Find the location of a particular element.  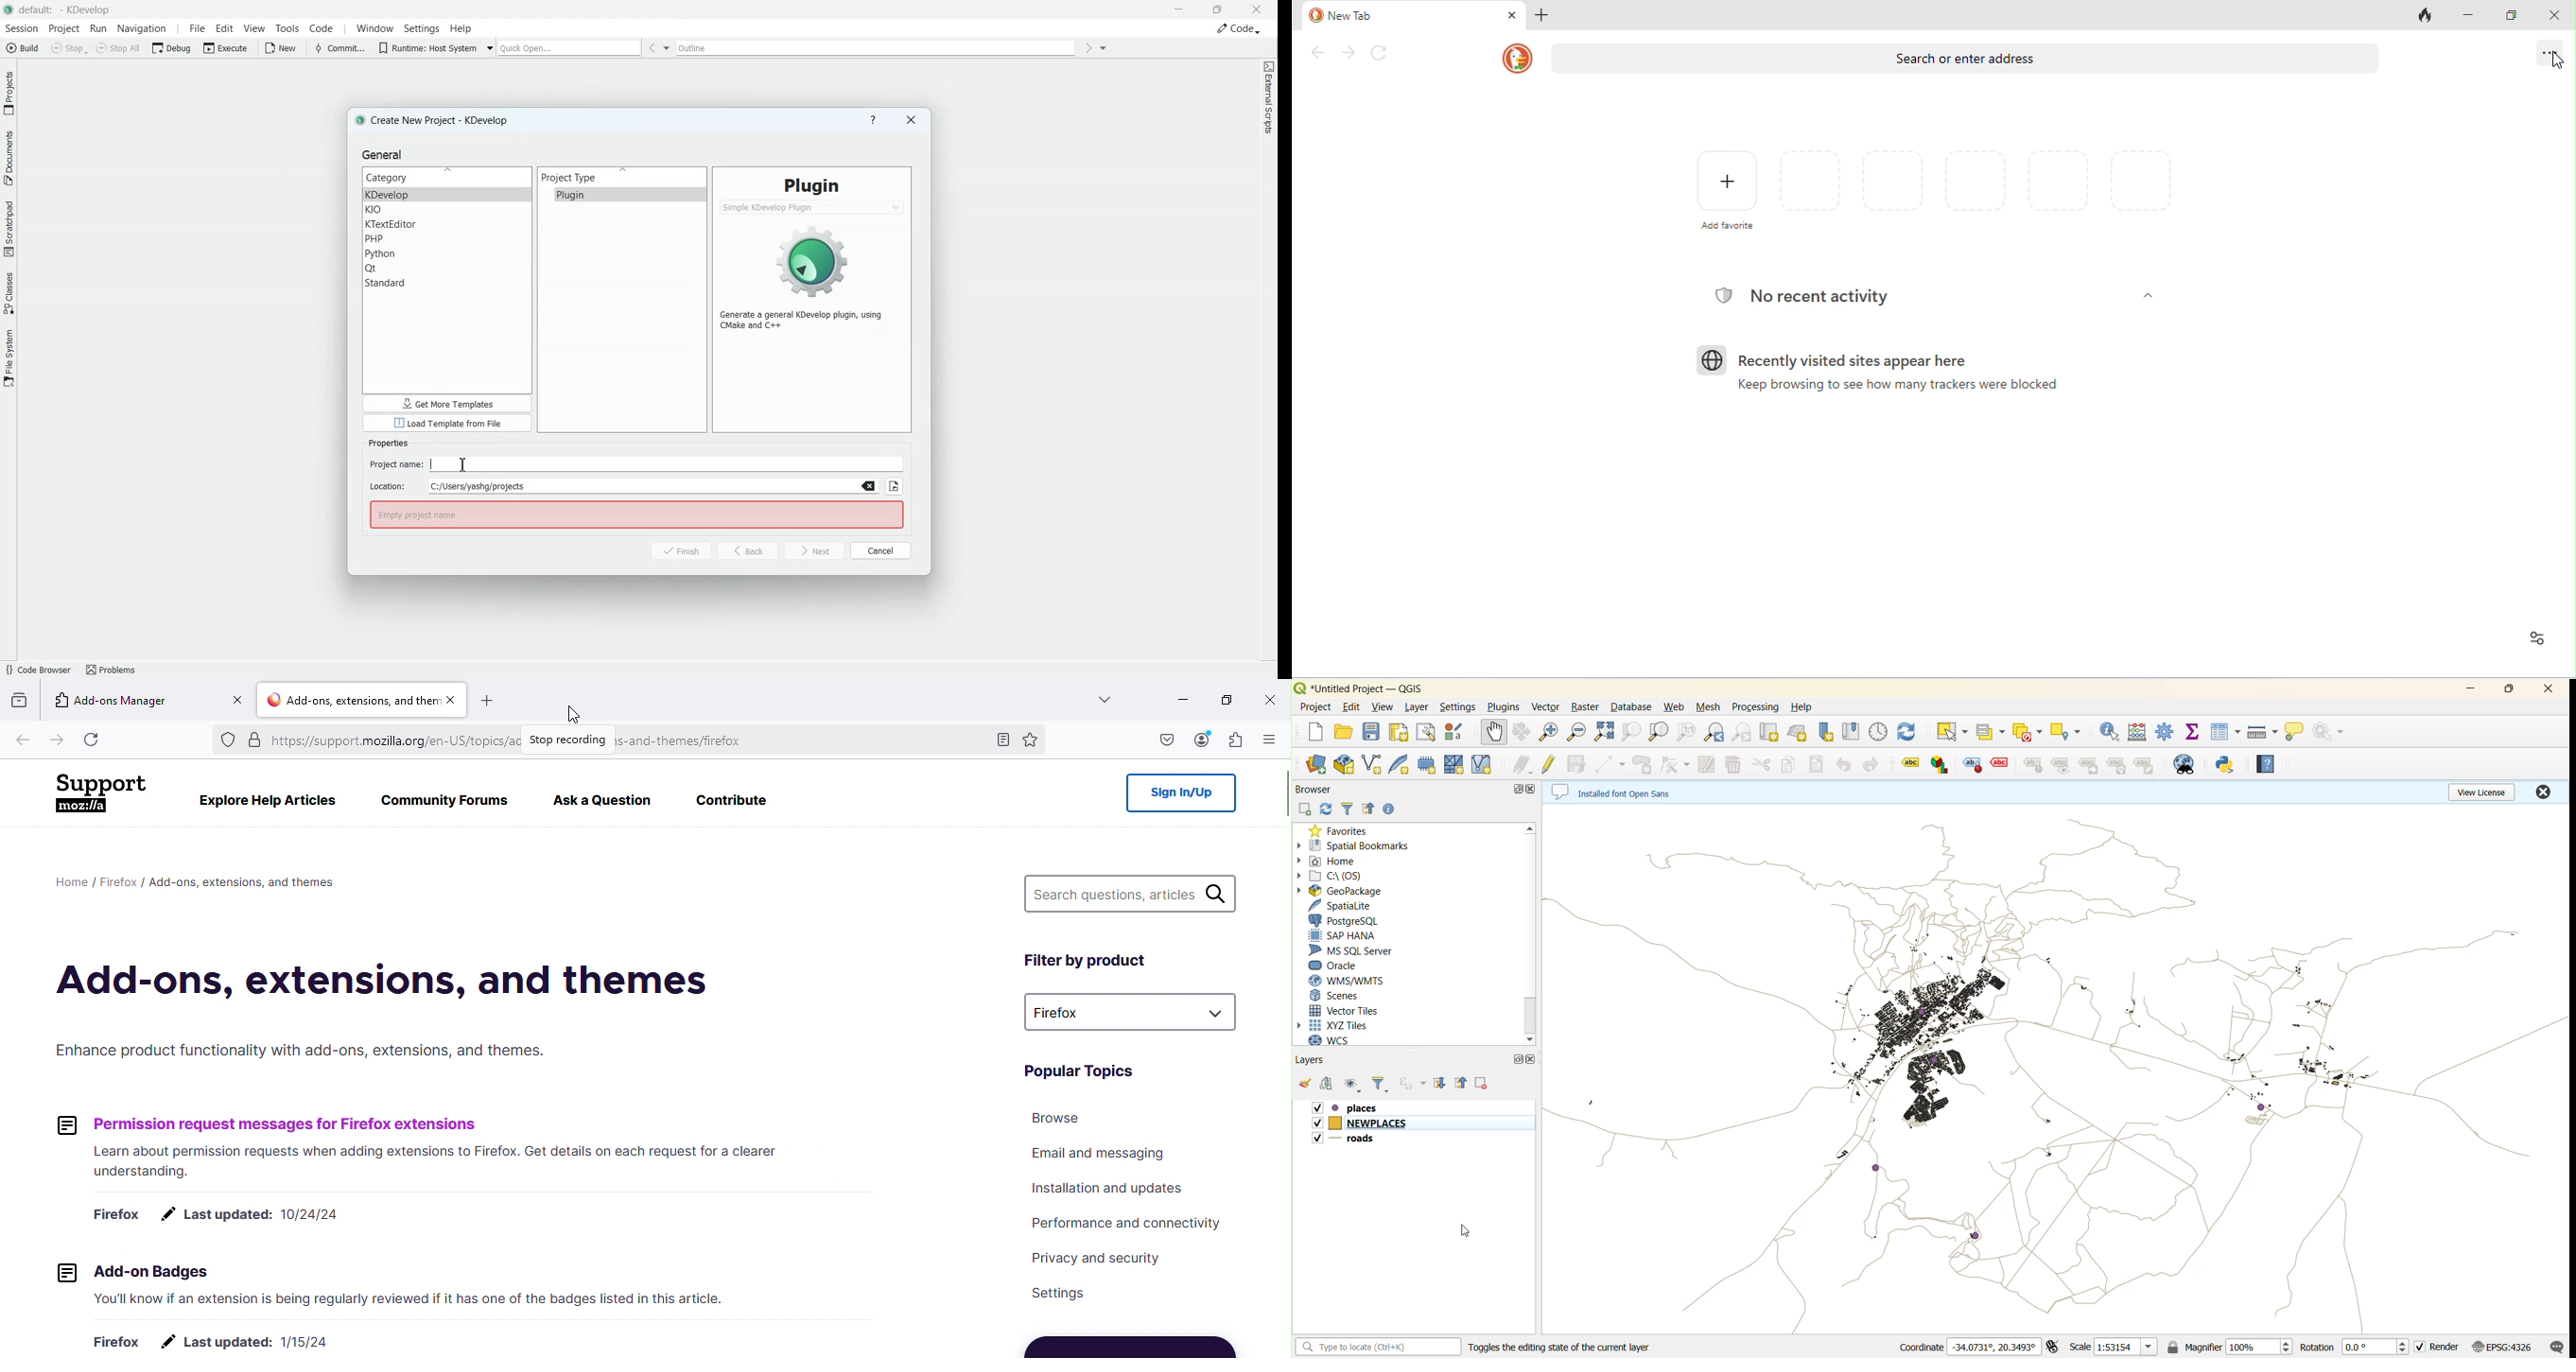

close is located at coordinates (2552, 13).